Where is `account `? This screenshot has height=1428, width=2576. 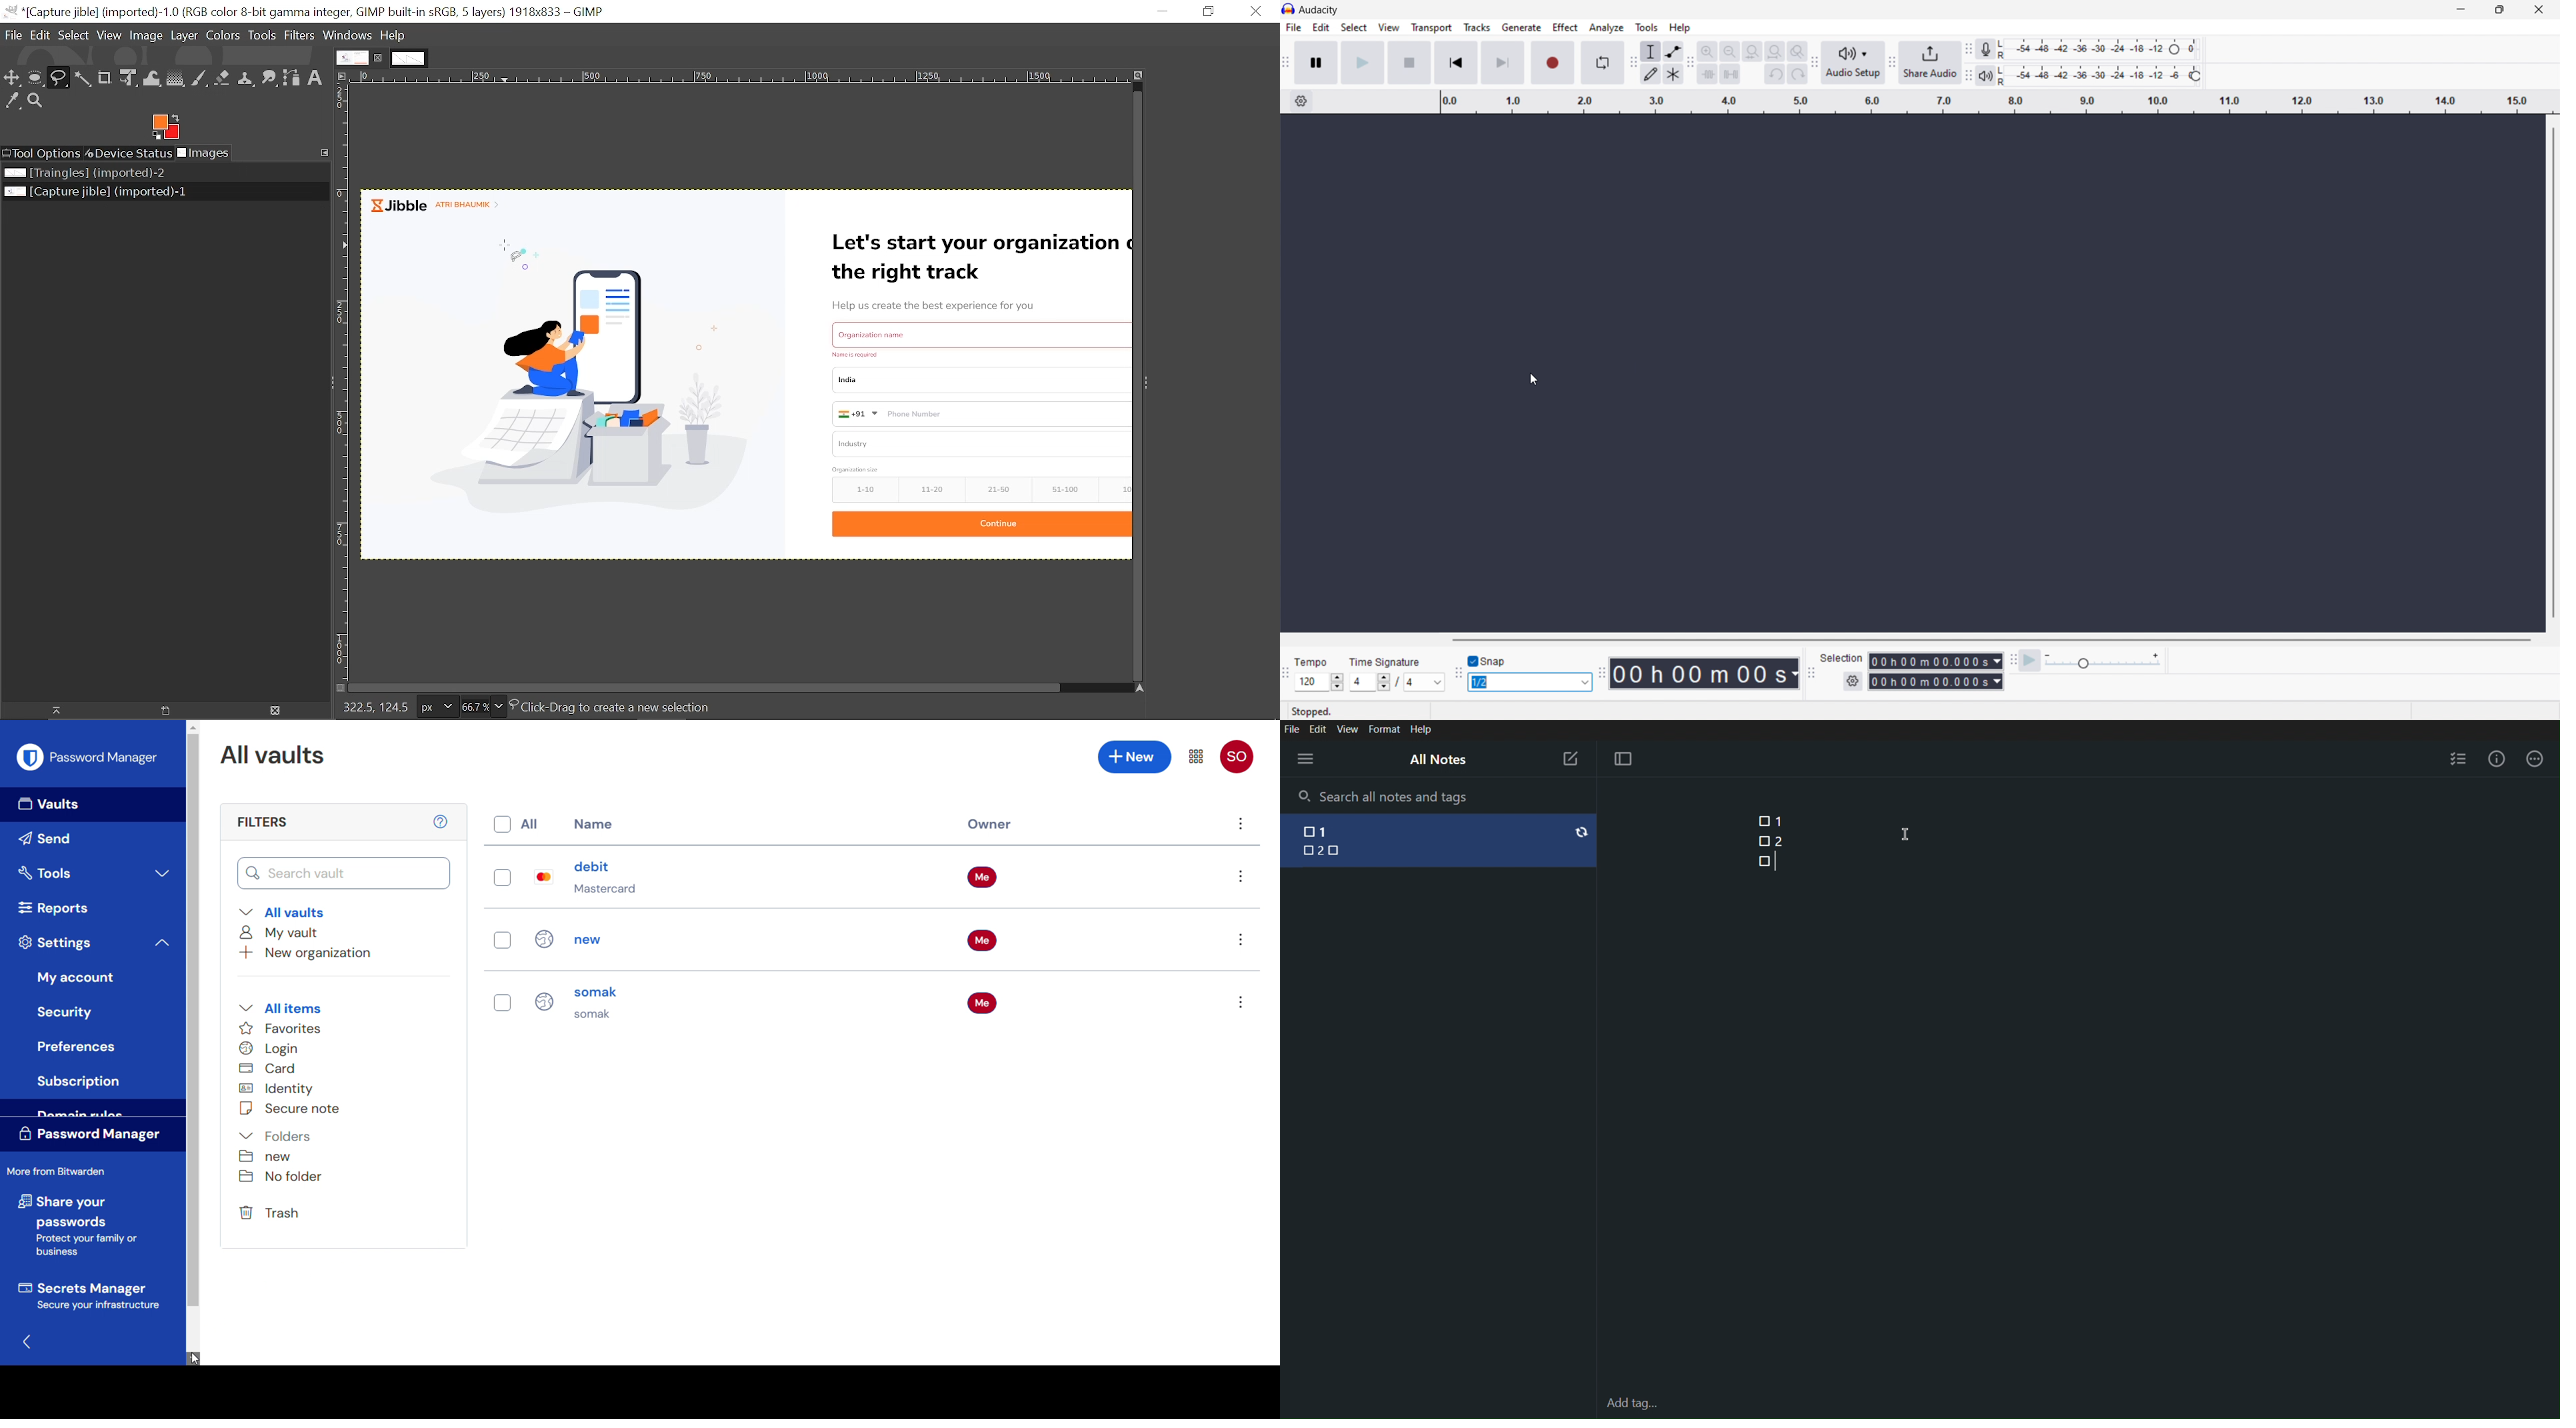 account  is located at coordinates (1238, 757).